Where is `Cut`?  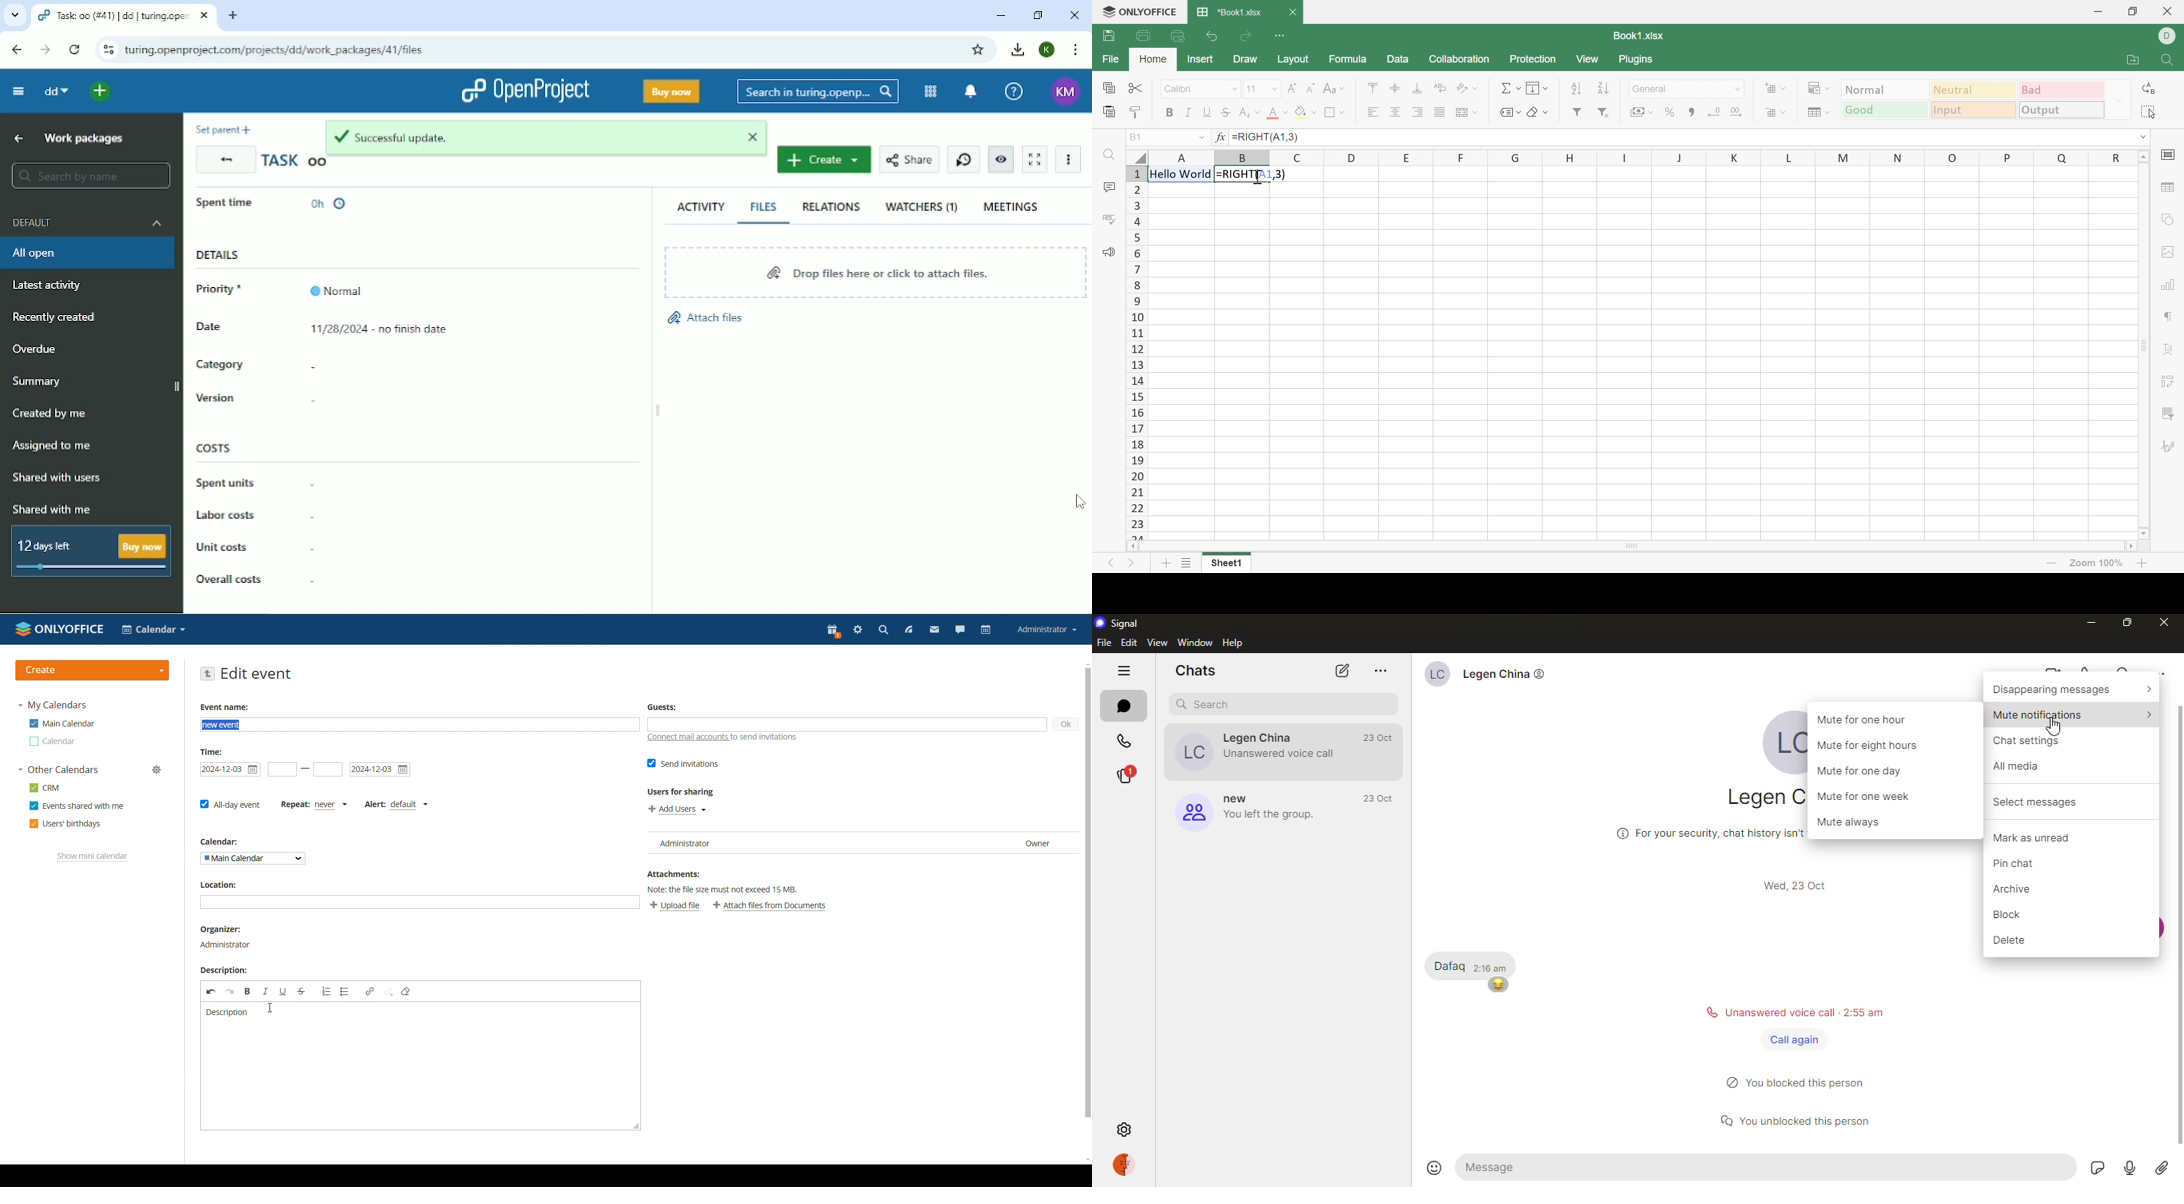 Cut is located at coordinates (1135, 88).